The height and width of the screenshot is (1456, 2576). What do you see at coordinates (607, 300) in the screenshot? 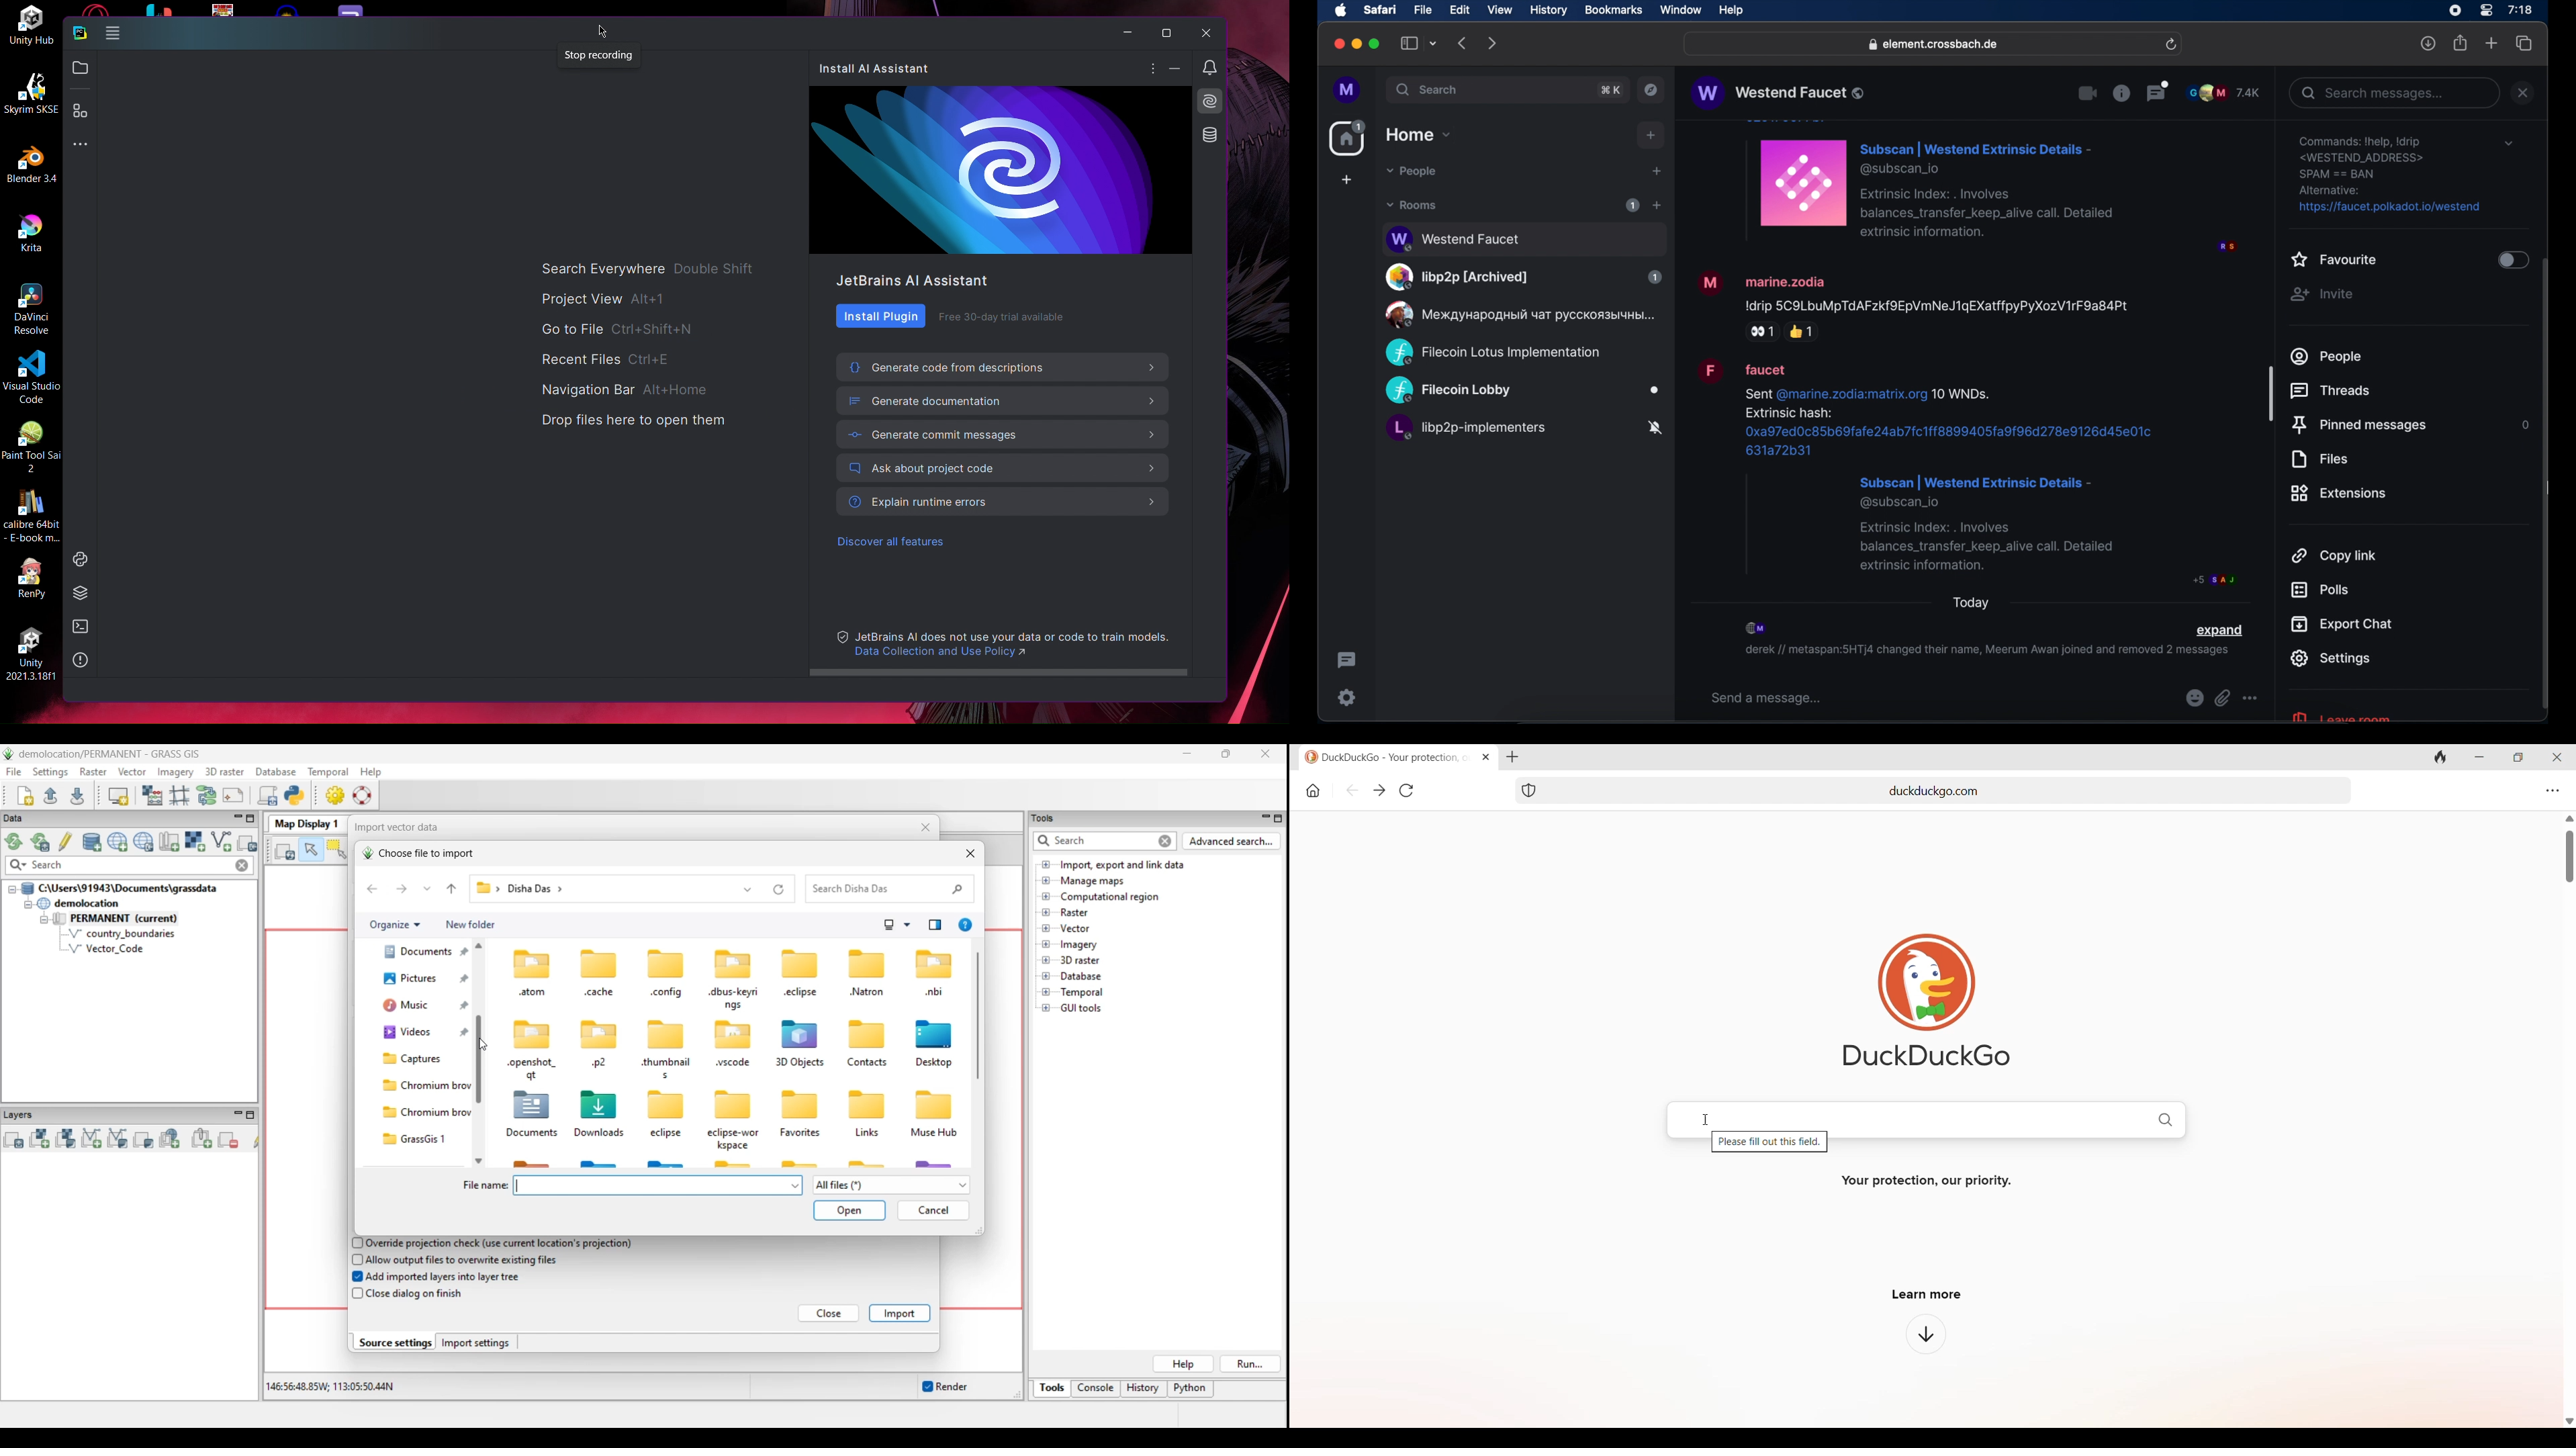
I see `Project View` at bounding box center [607, 300].